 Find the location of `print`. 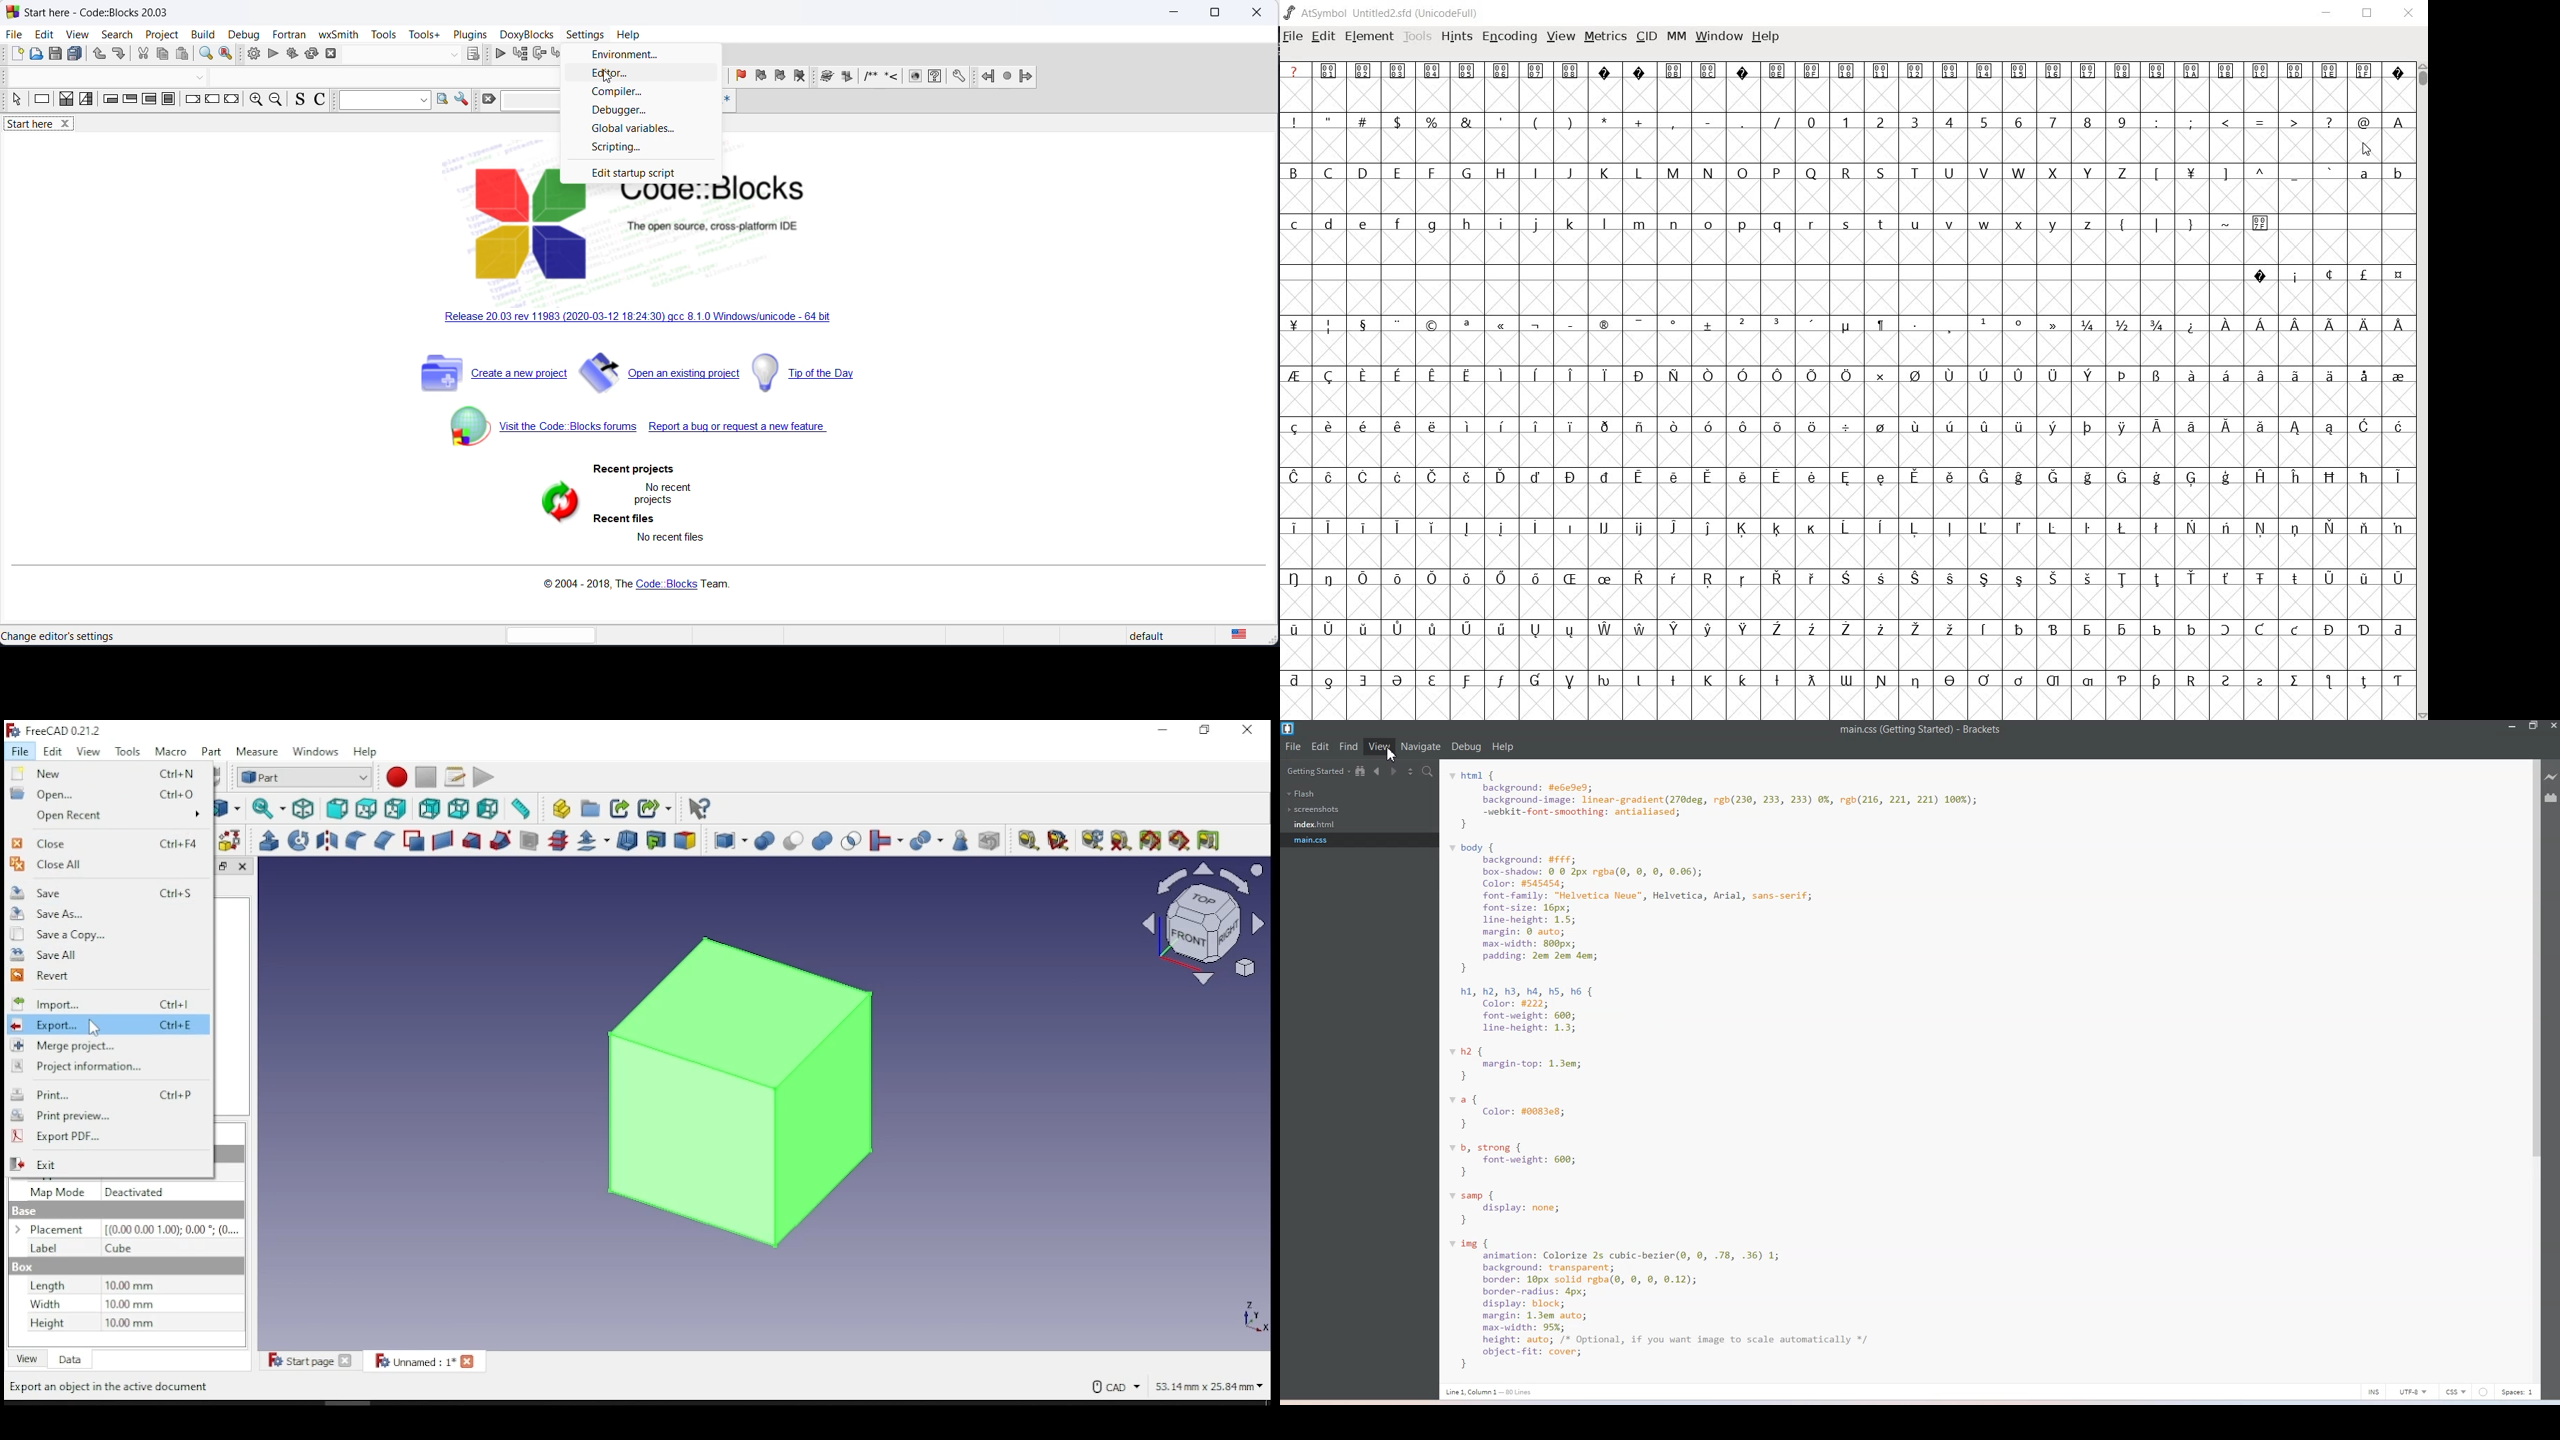

print is located at coordinates (105, 1092).